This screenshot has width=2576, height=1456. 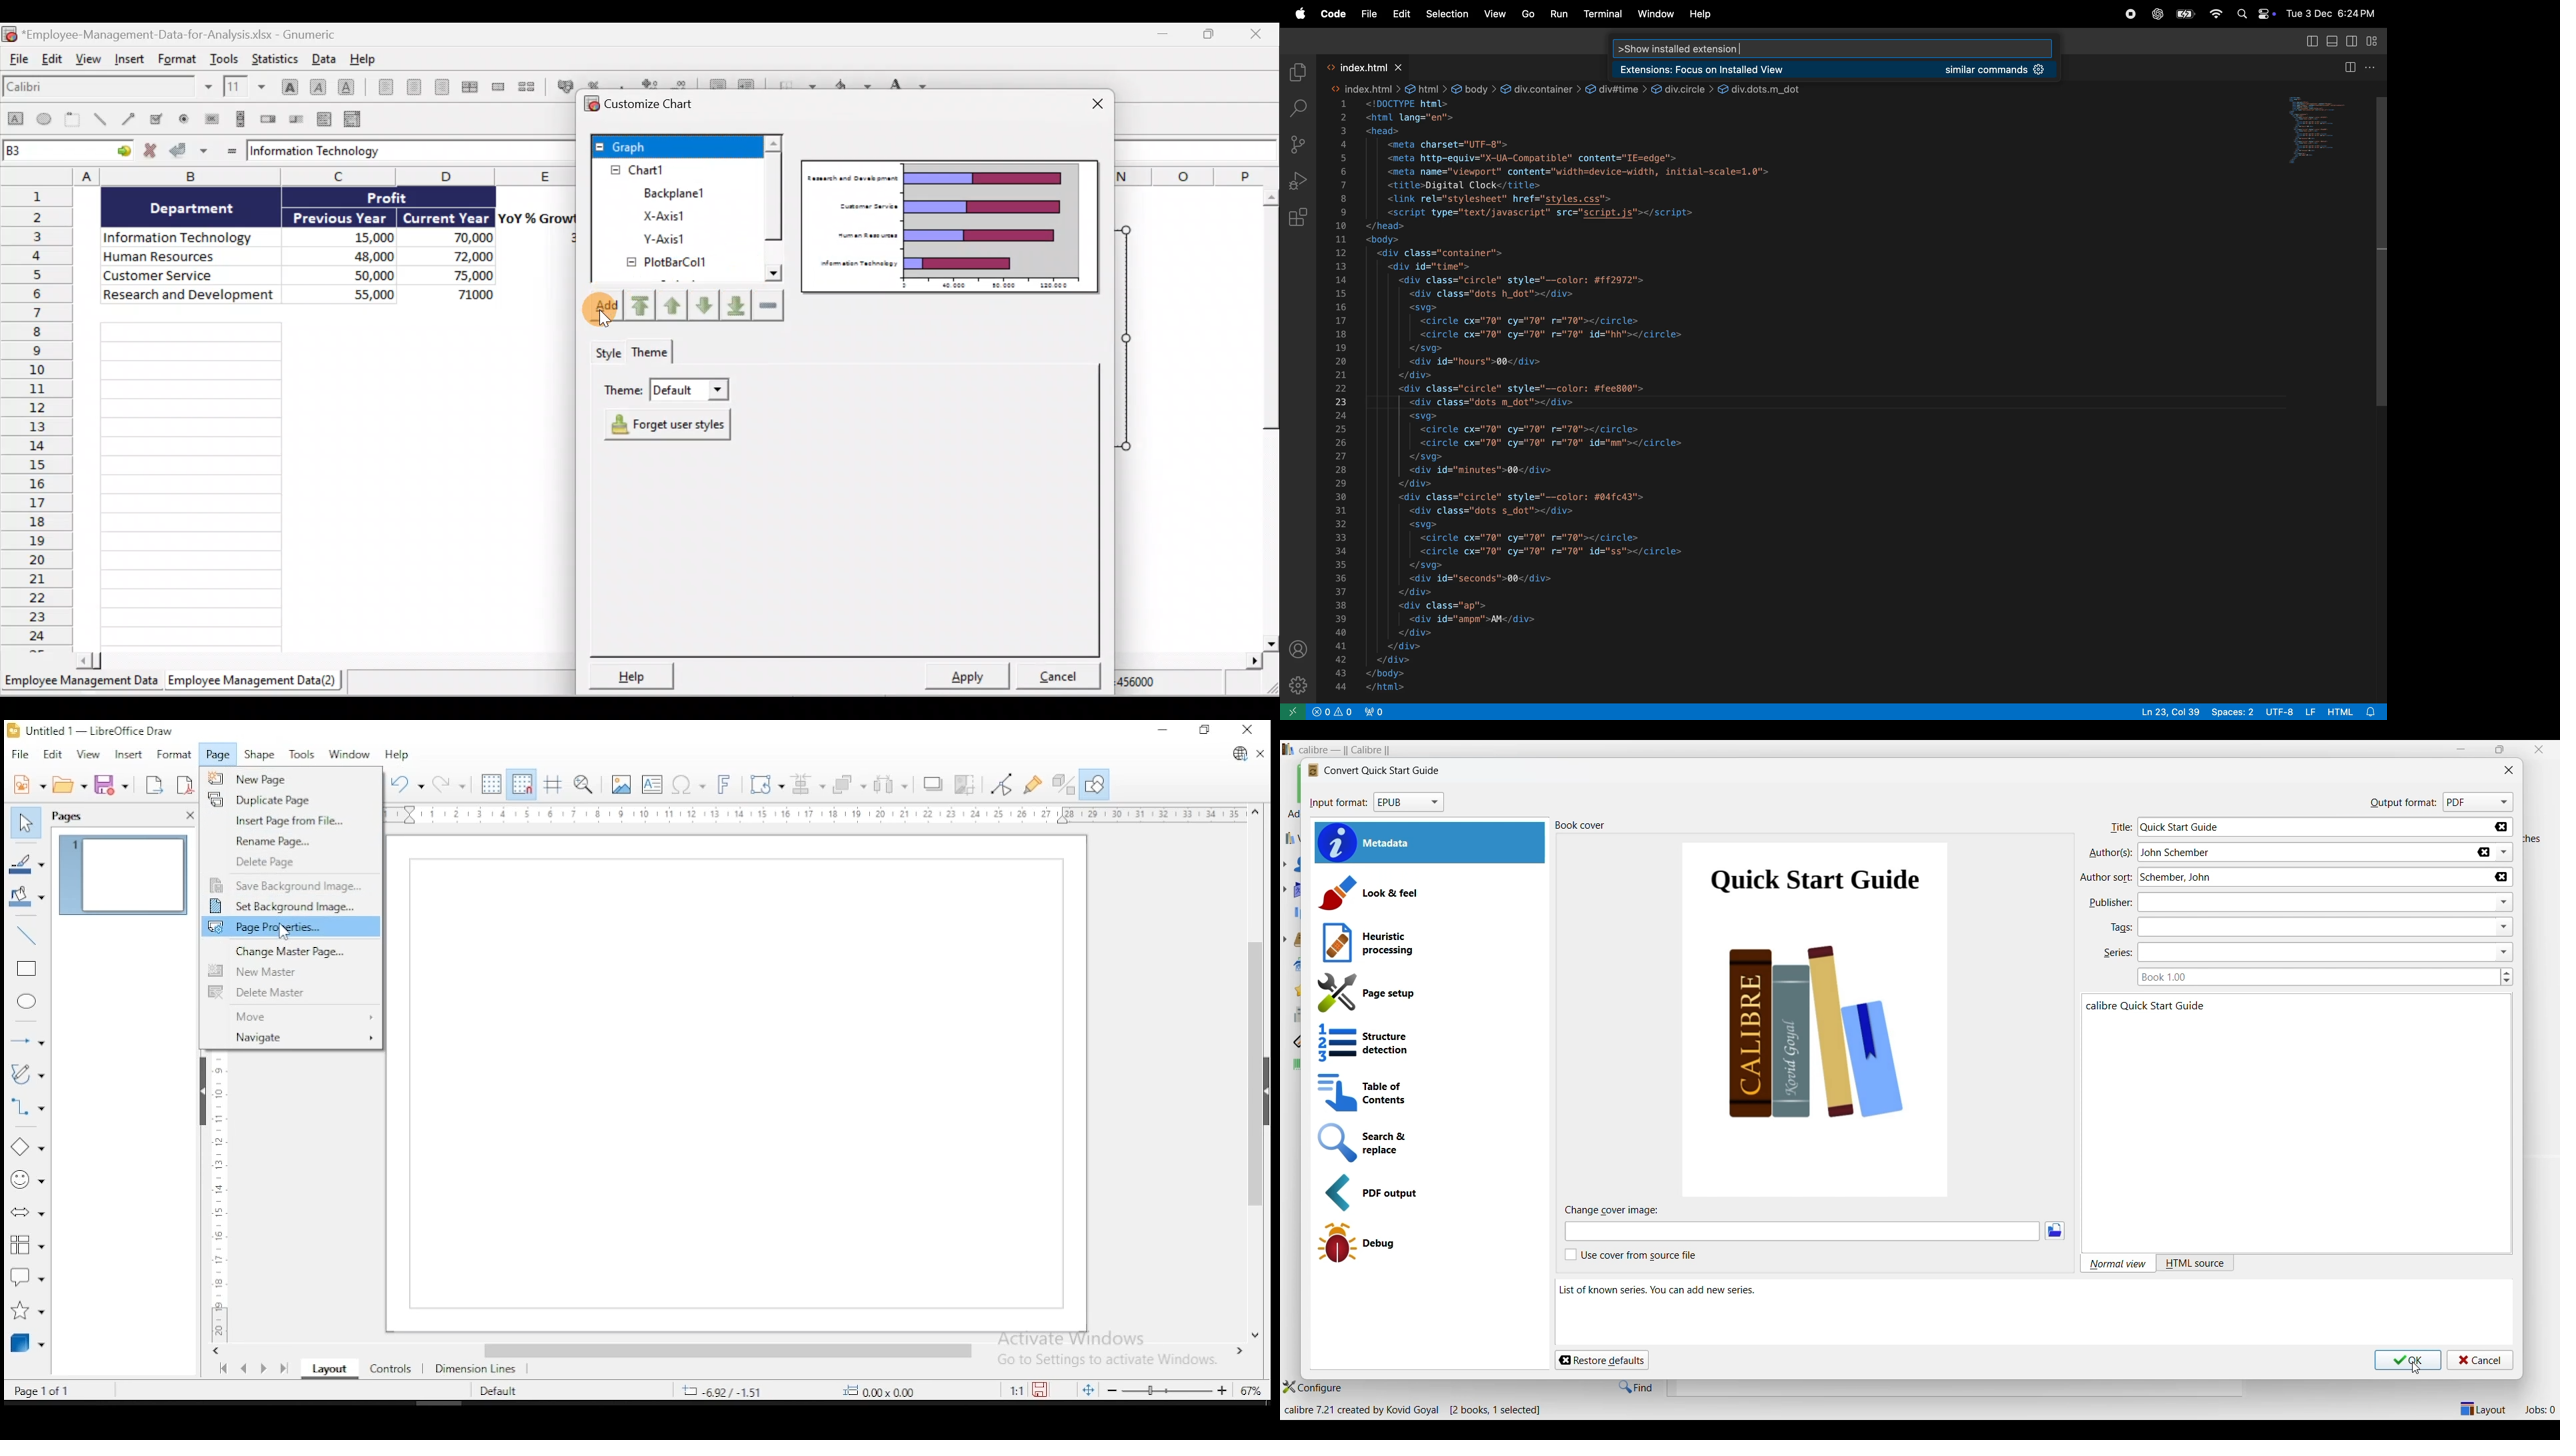 I want to click on controls, so click(x=389, y=1370).